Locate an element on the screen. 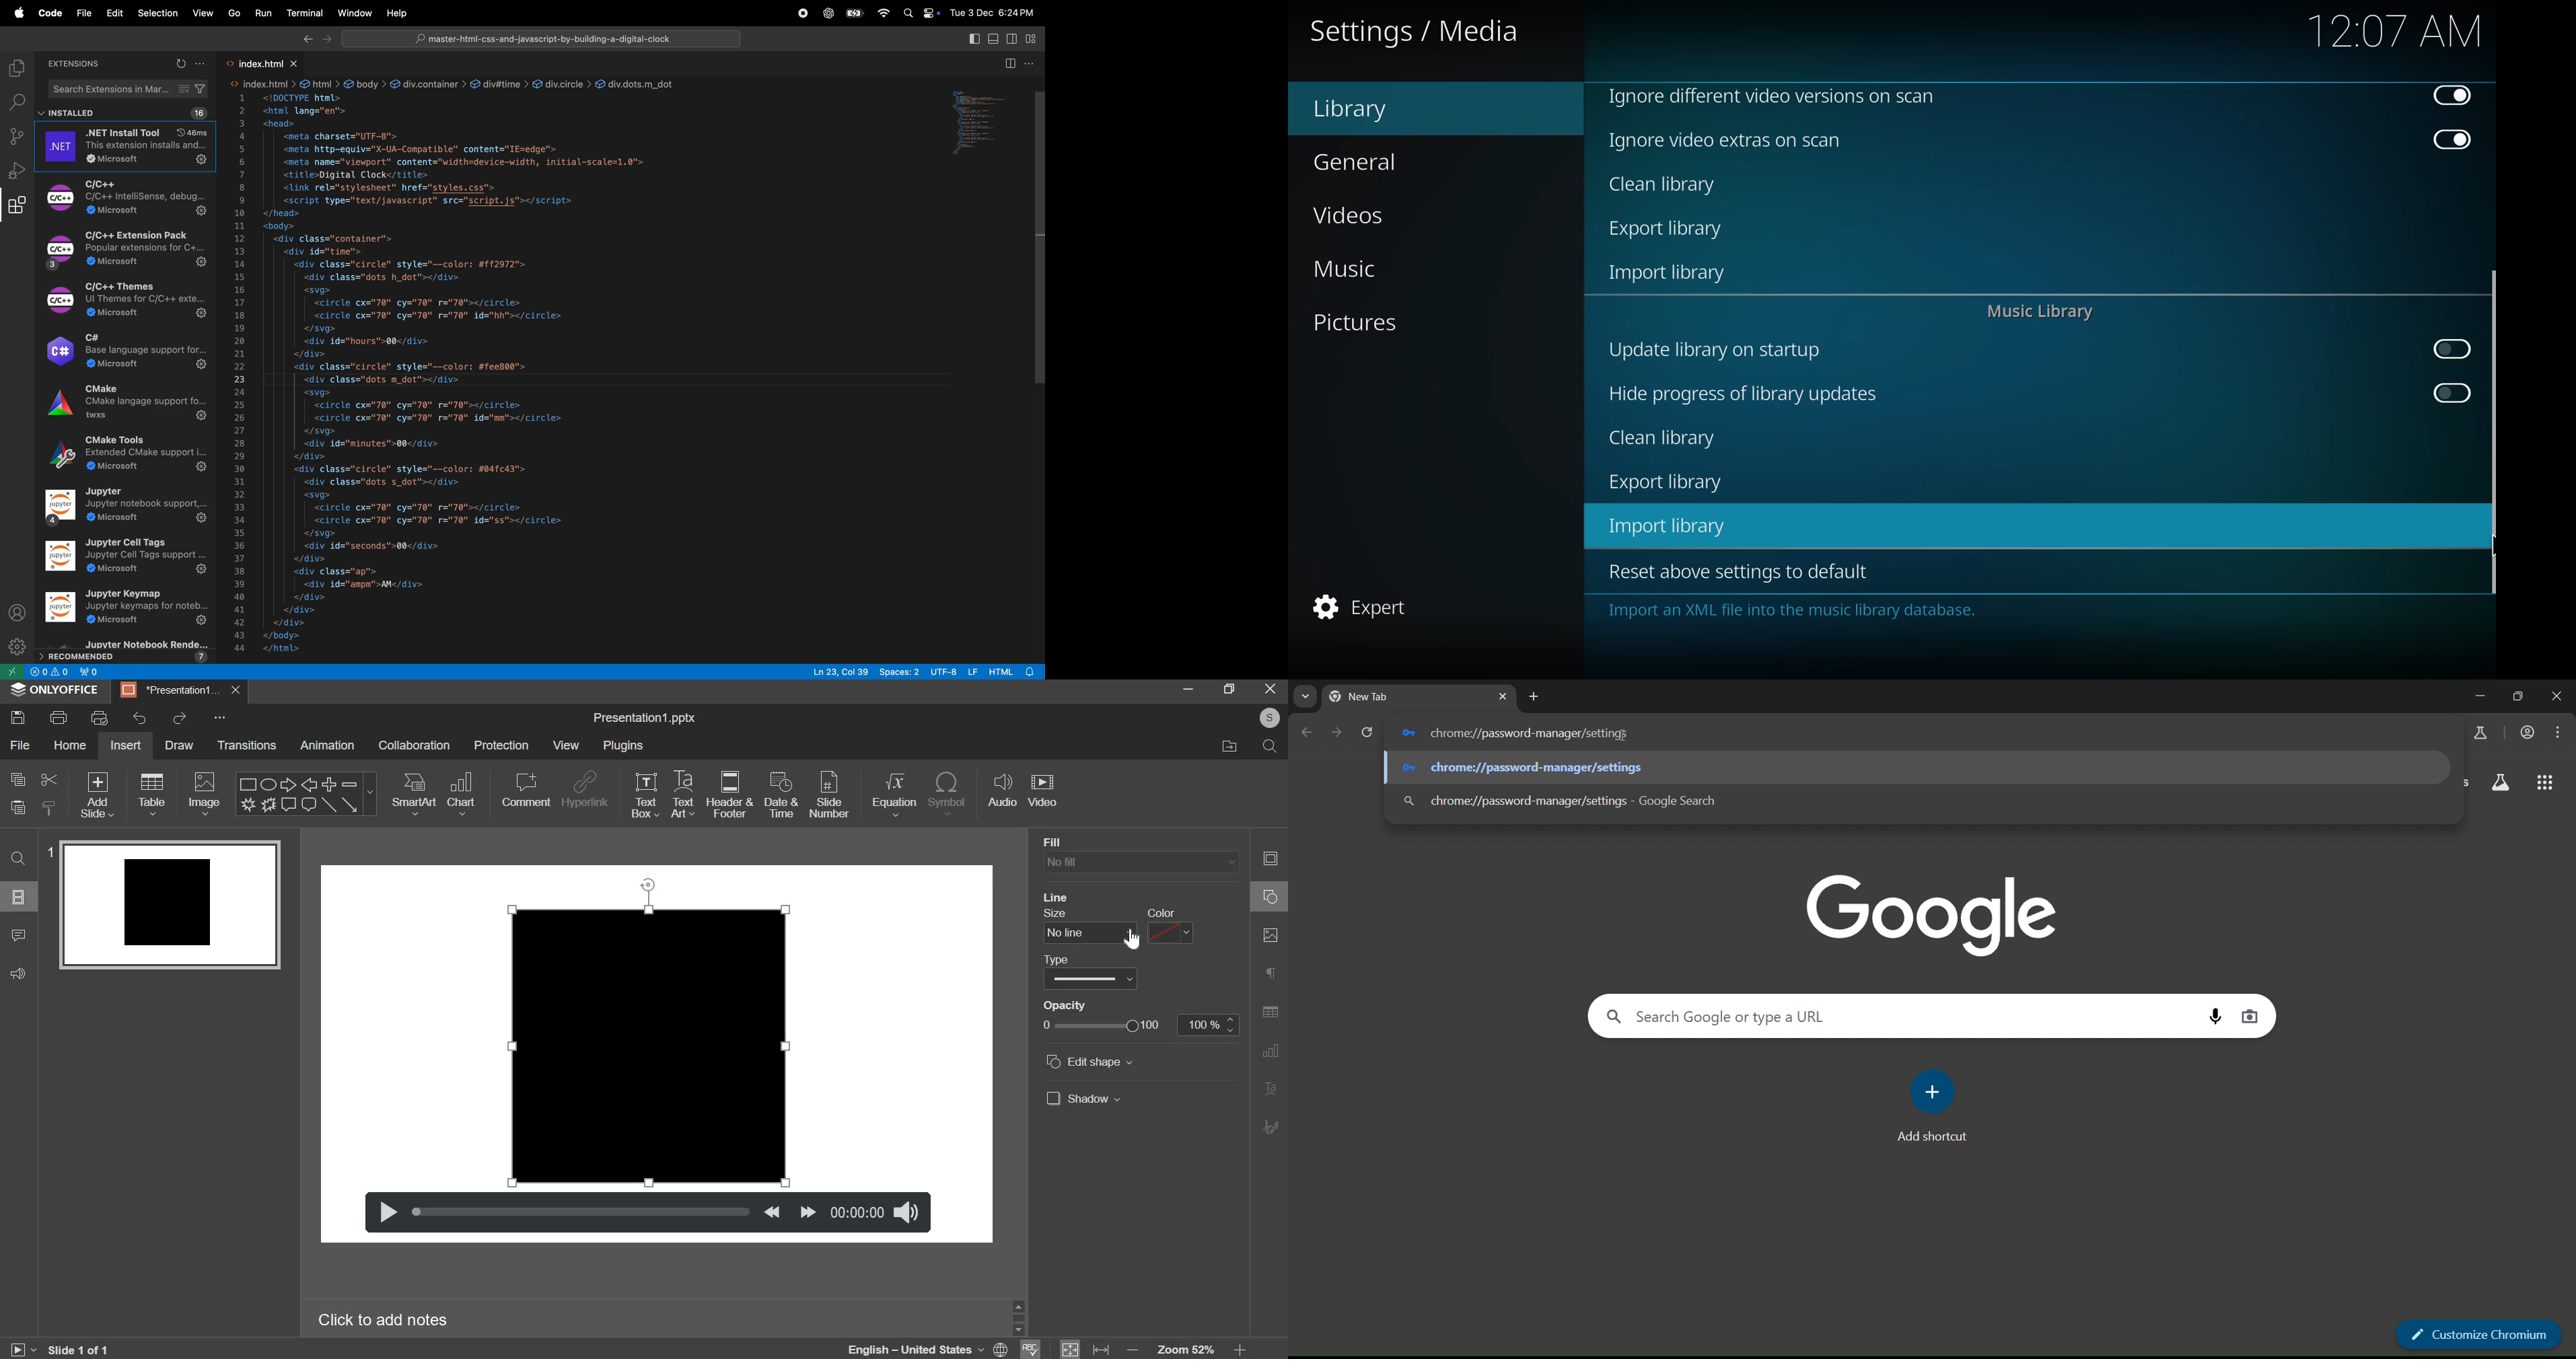 The image size is (2576, 1372). disabled is located at coordinates (2453, 95).